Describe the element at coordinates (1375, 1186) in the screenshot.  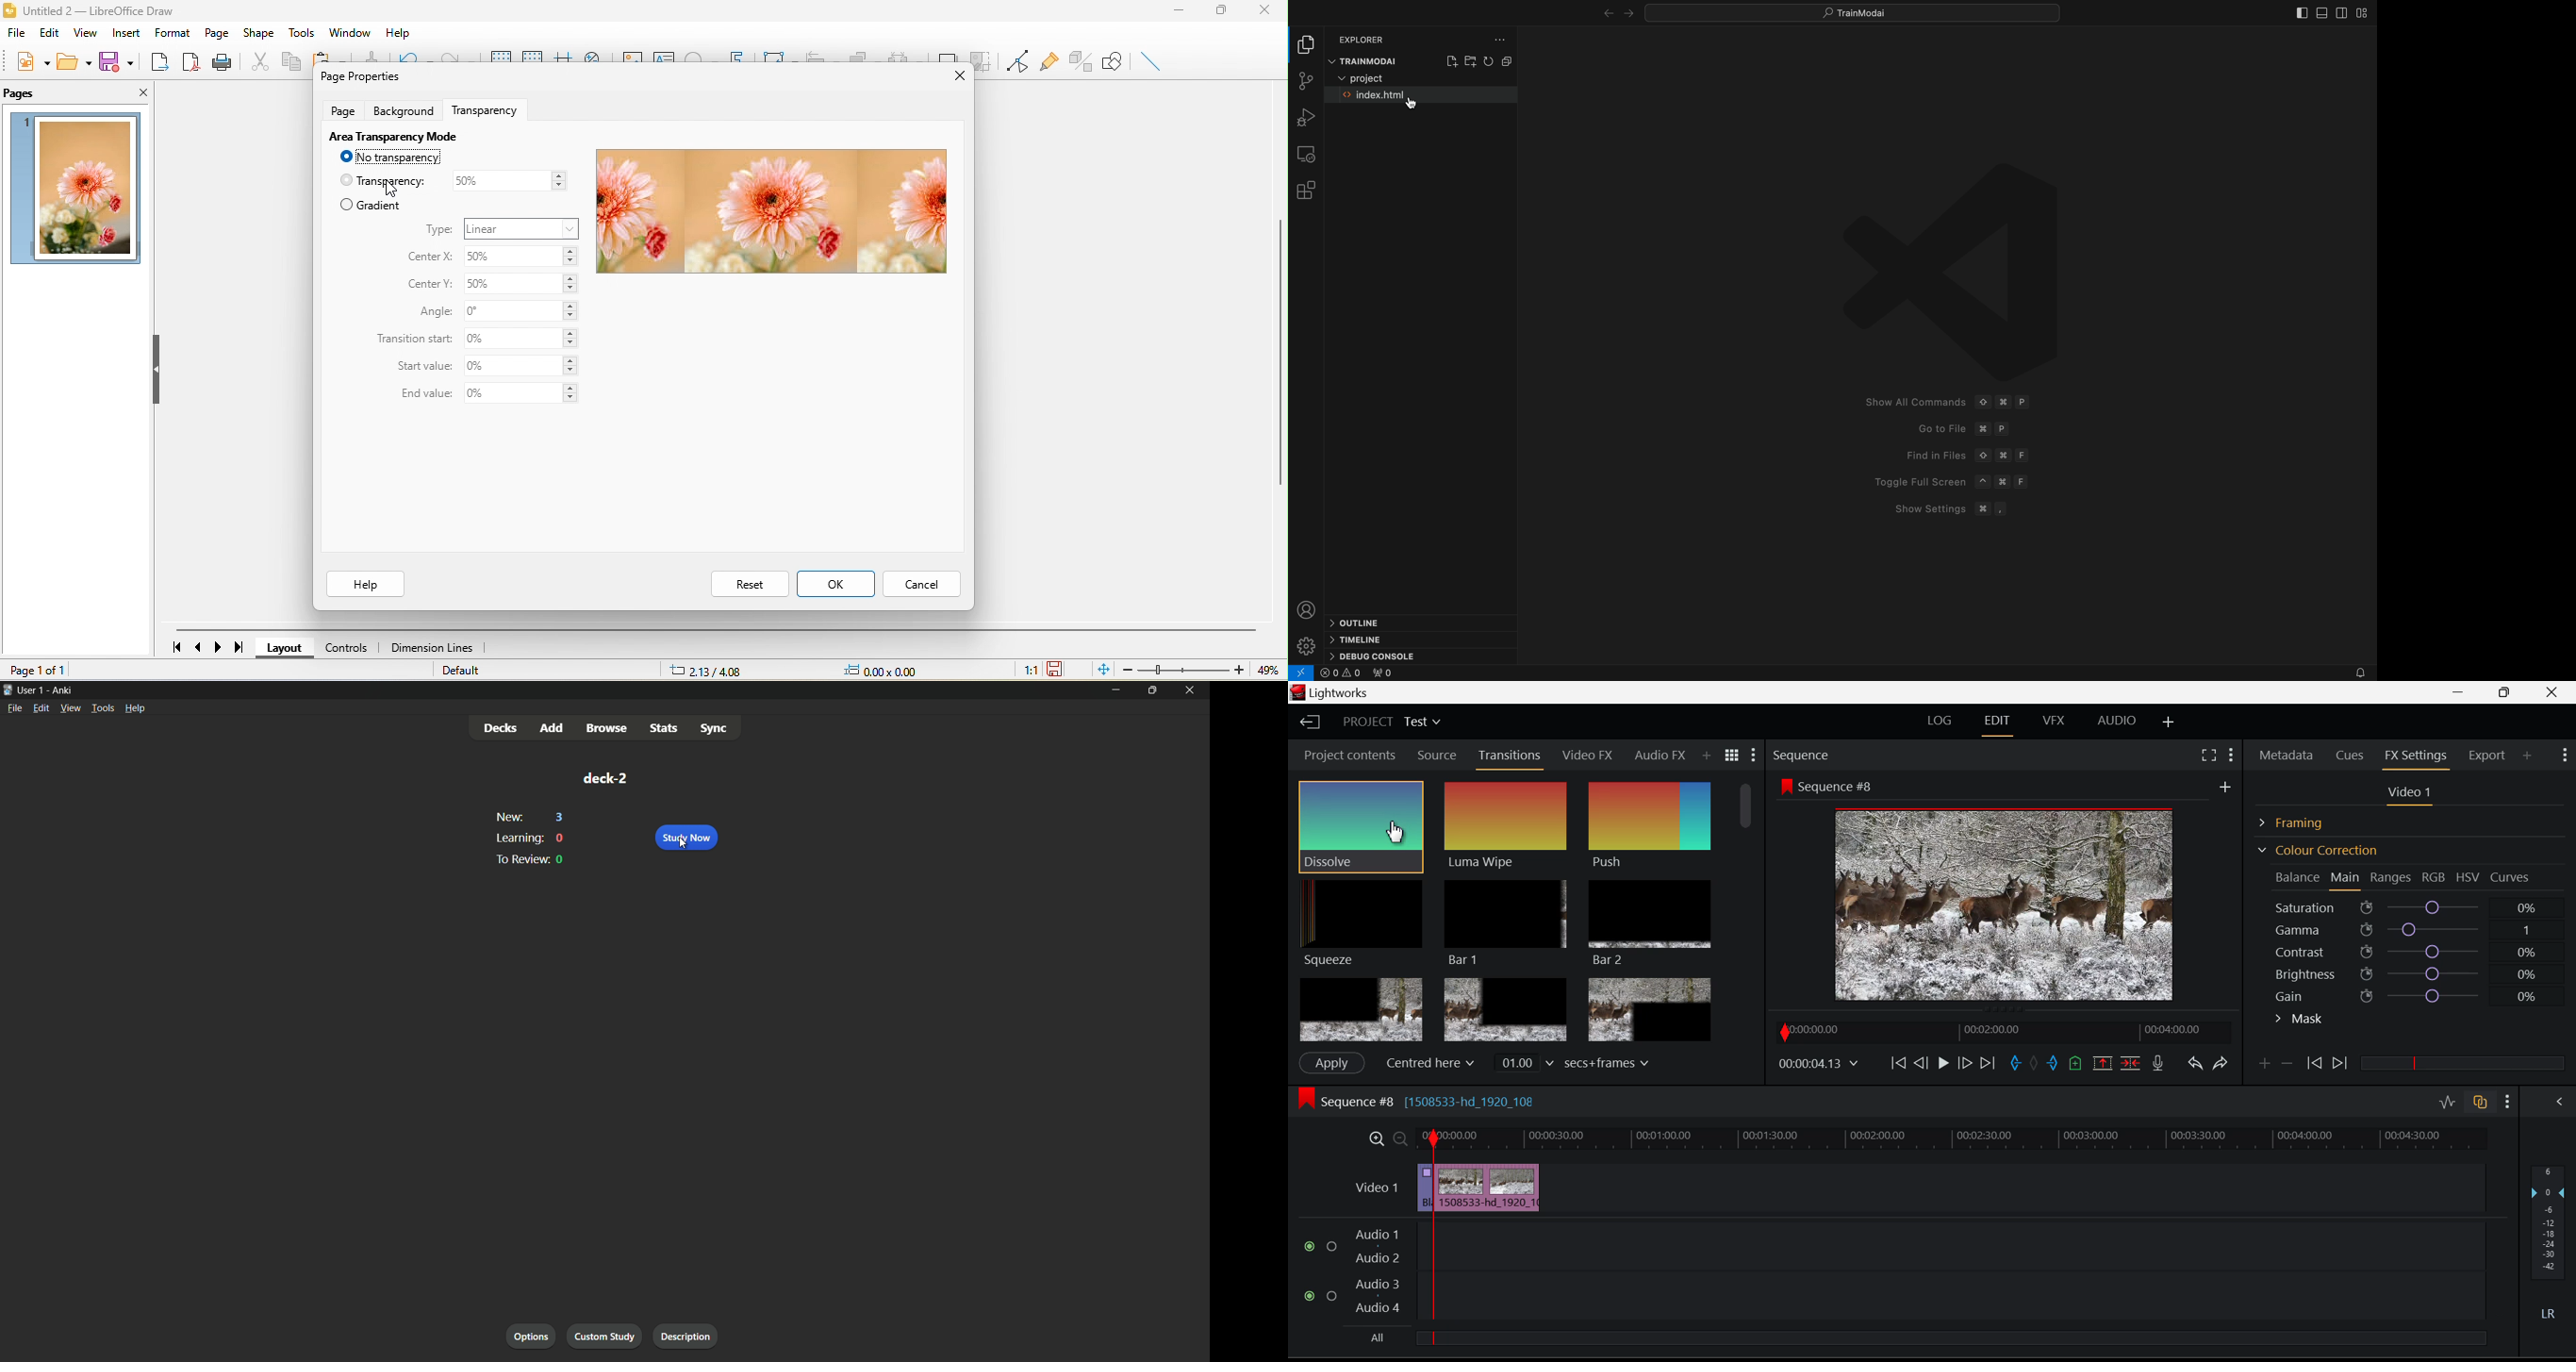
I see `Video 1` at that location.